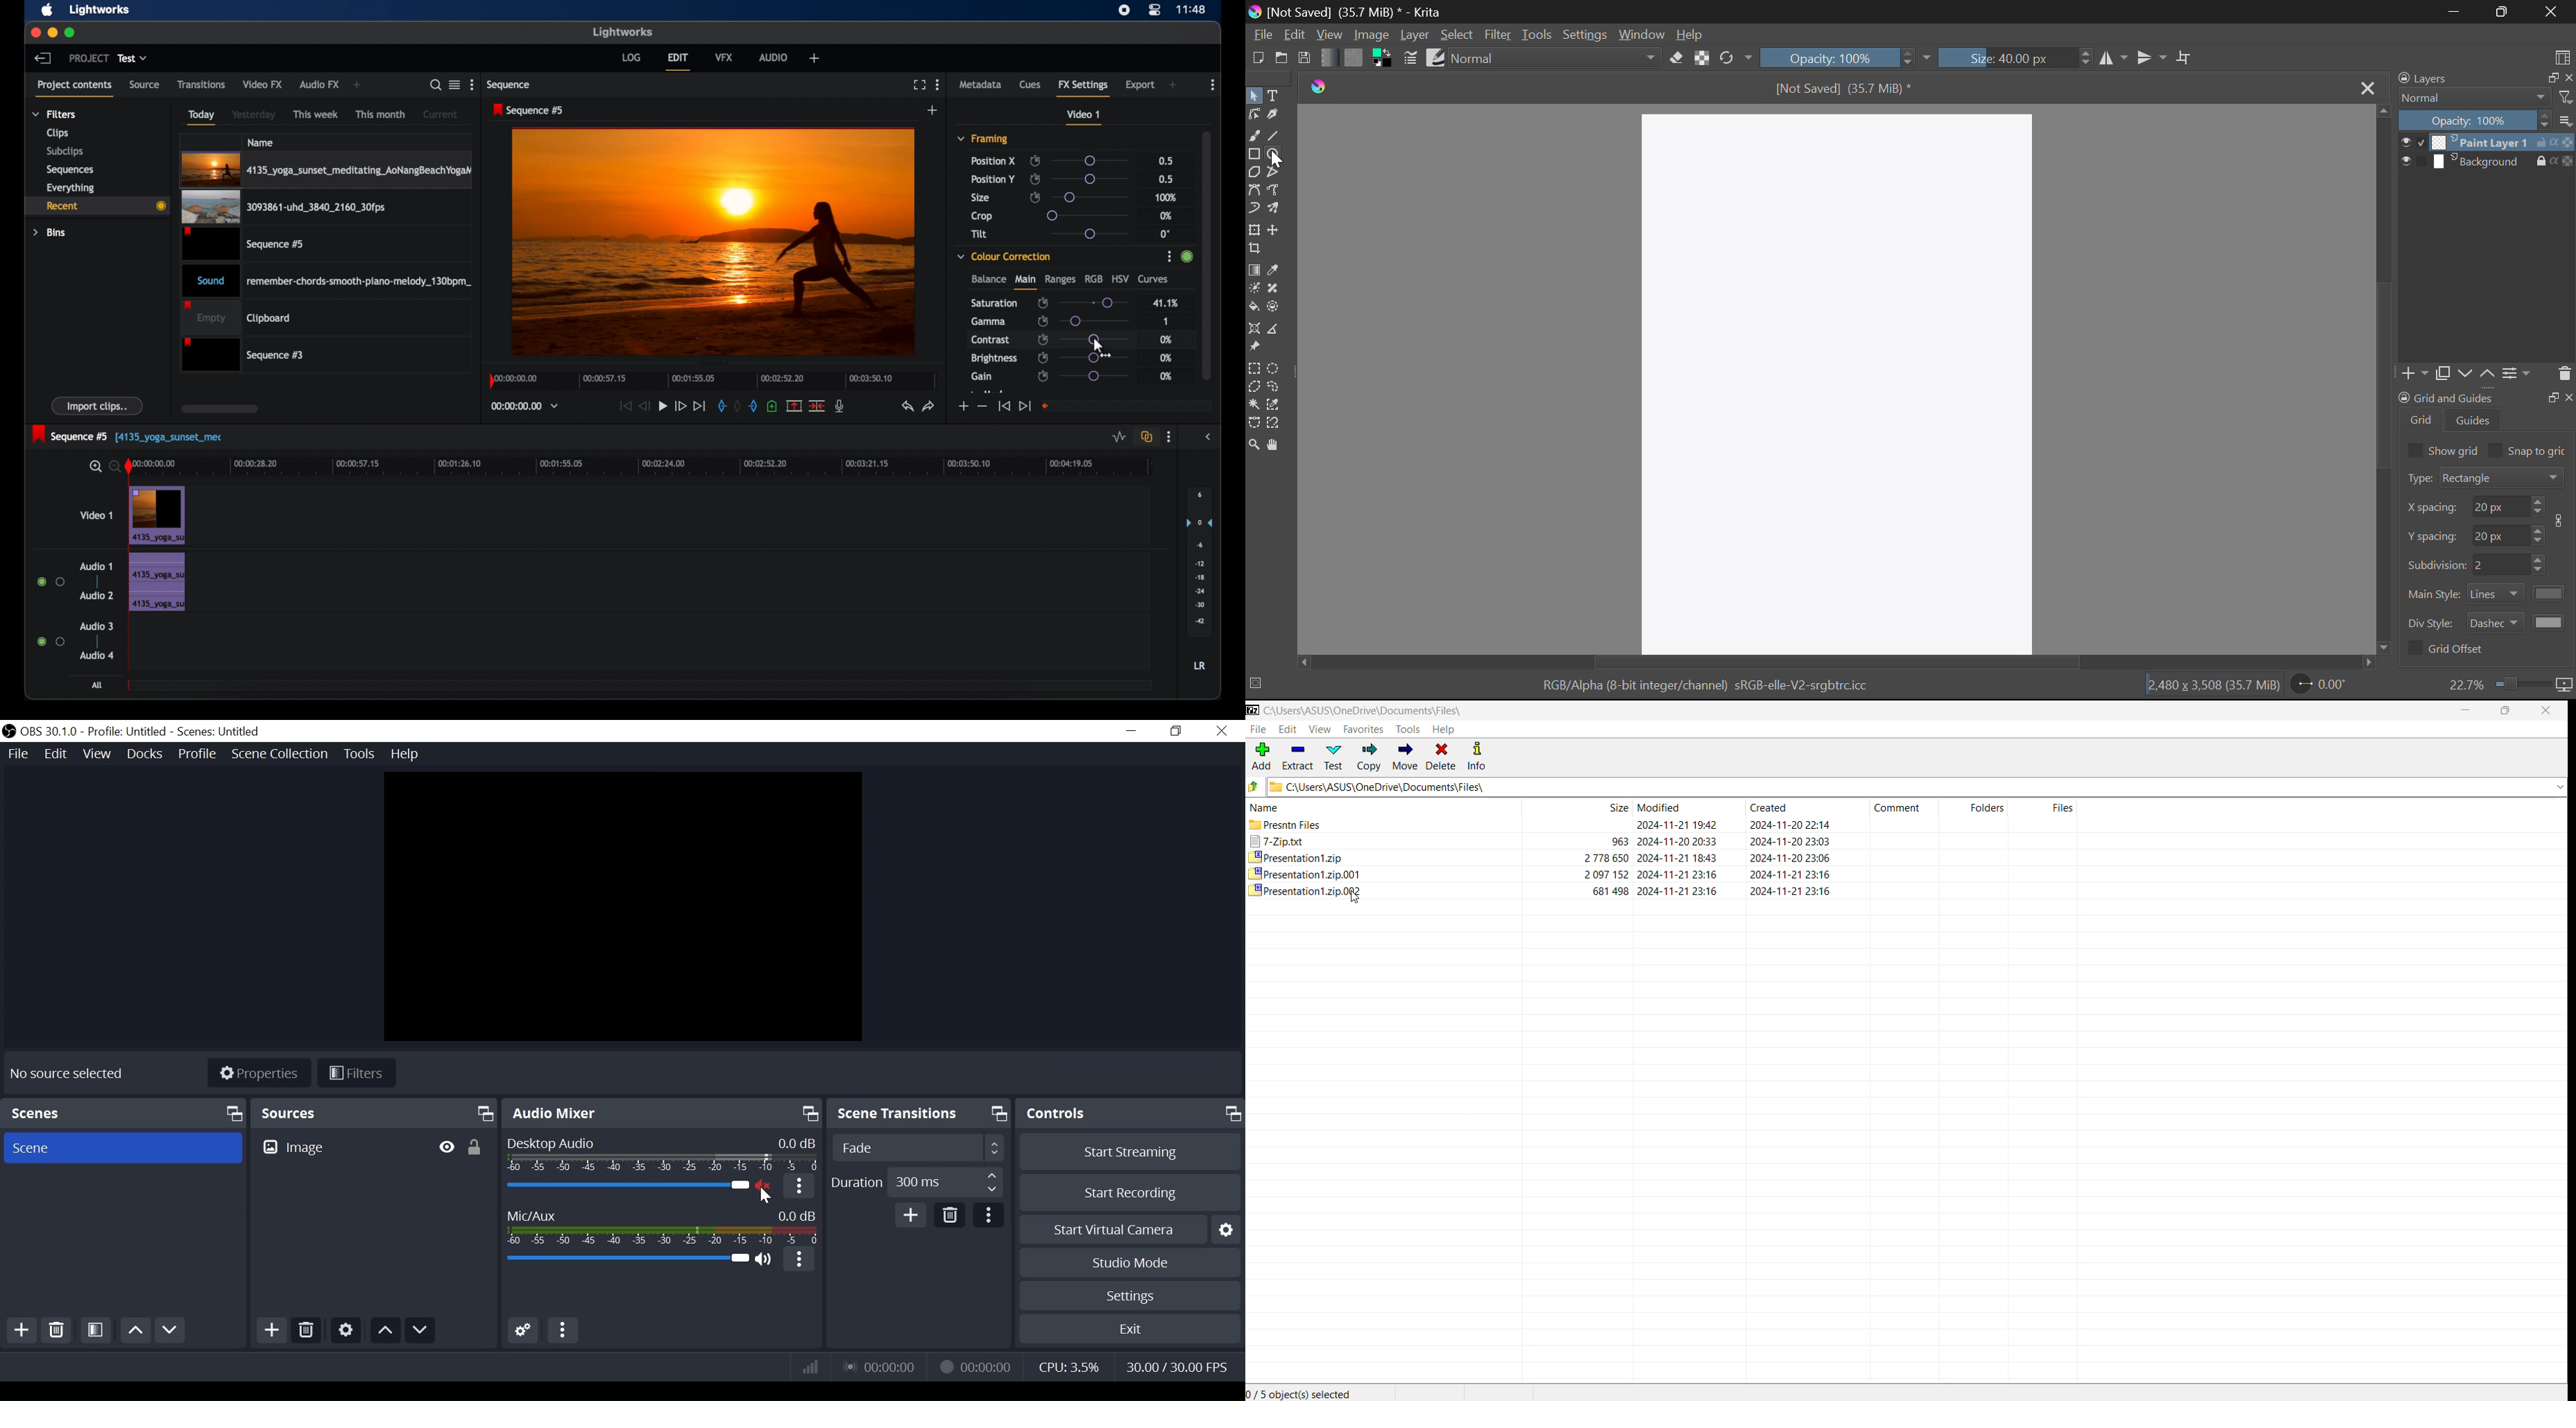  I want to click on sidebar, so click(1209, 437).